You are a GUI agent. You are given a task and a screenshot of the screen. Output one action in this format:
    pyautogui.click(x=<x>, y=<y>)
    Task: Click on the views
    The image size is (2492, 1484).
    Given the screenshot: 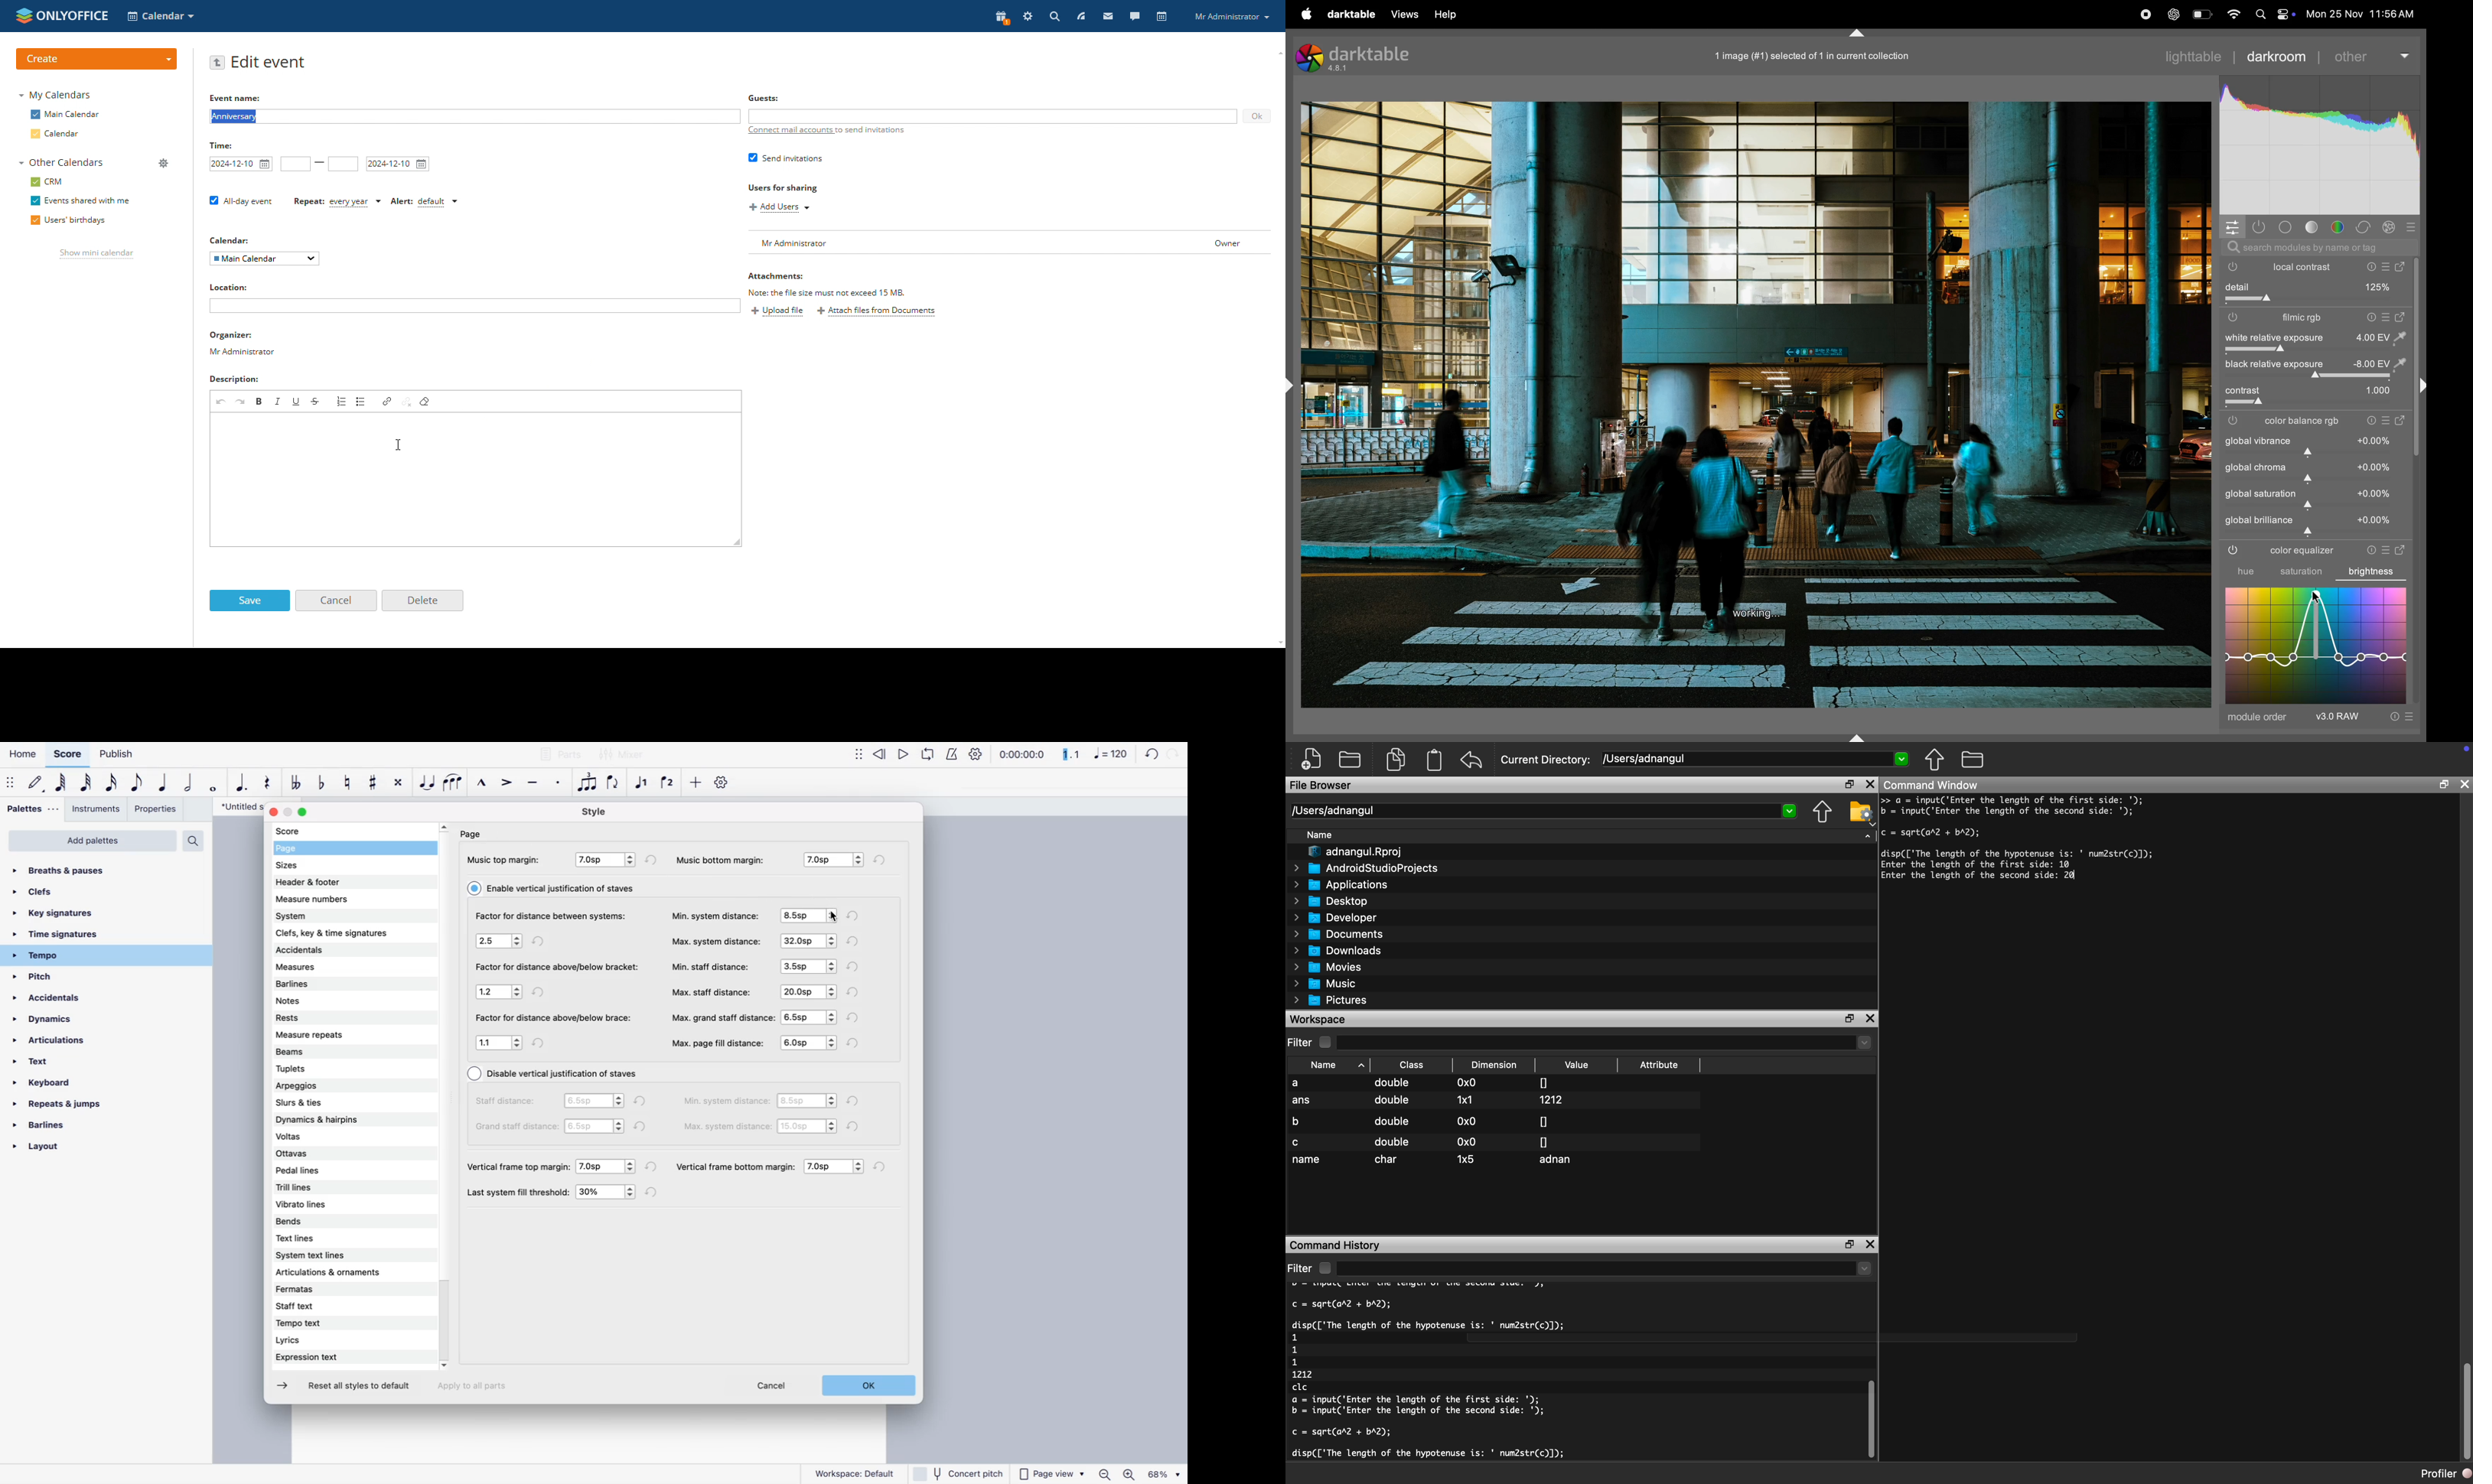 What is the action you would take?
    pyautogui.click(x=1403, y=14)
    